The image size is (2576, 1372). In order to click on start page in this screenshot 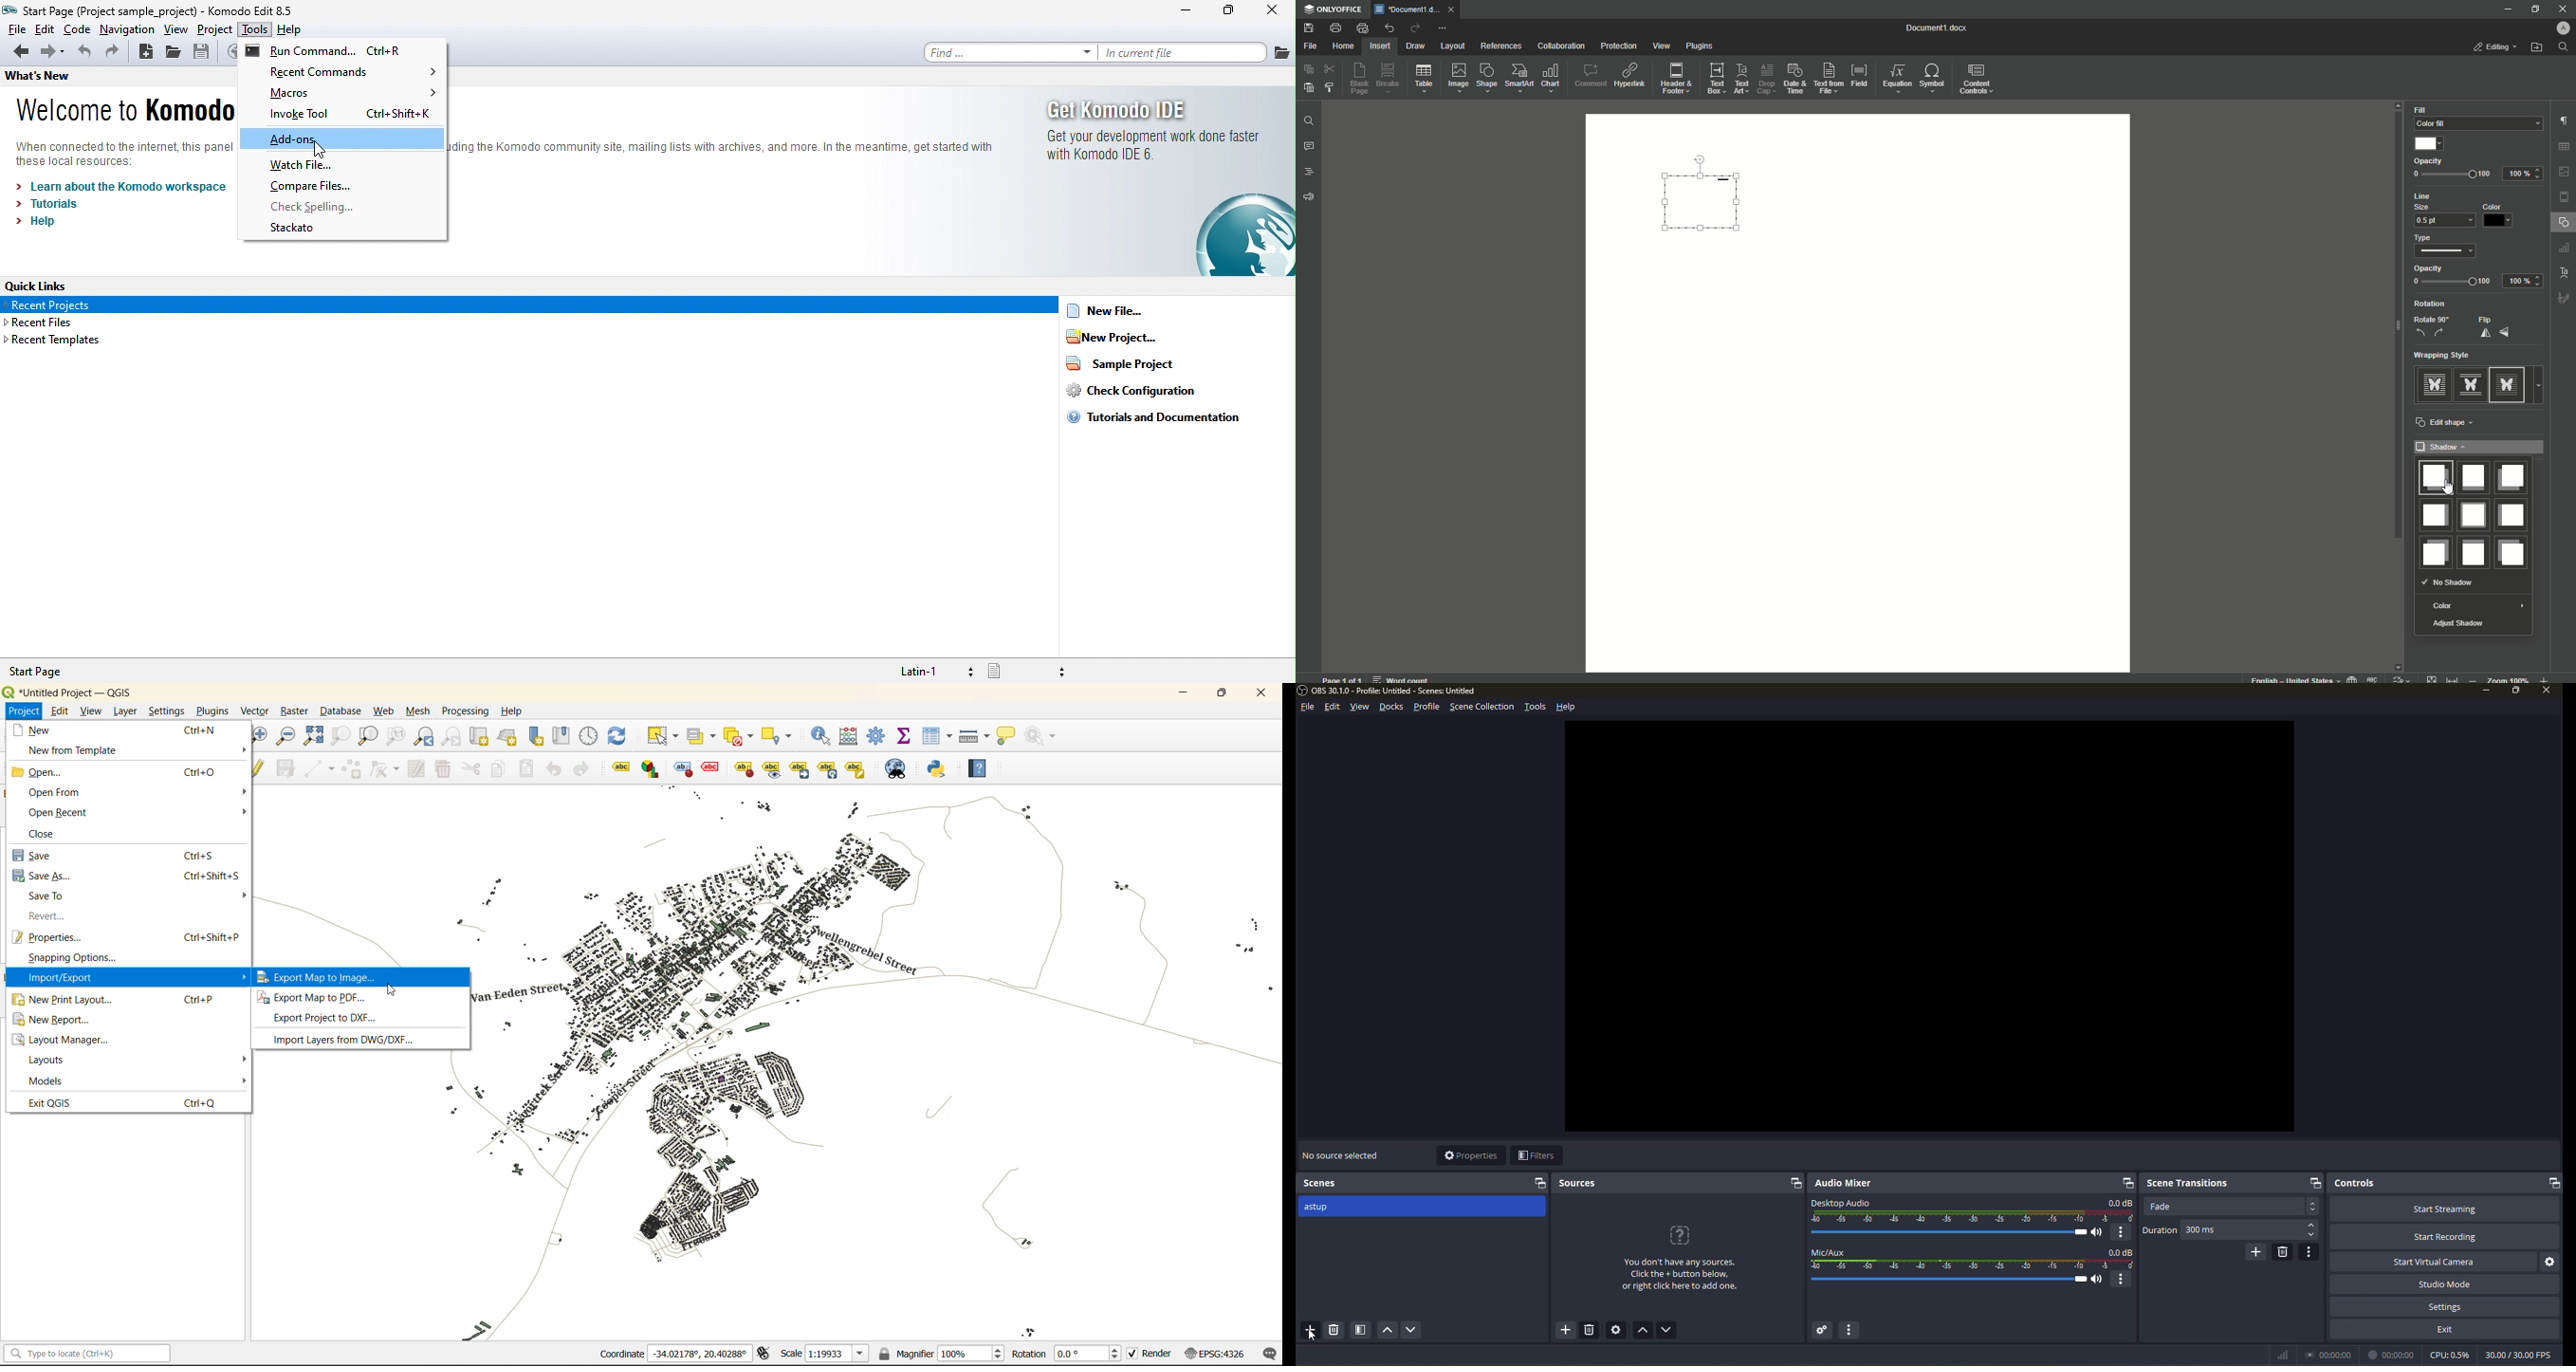, I will do `click(45, 672)`.